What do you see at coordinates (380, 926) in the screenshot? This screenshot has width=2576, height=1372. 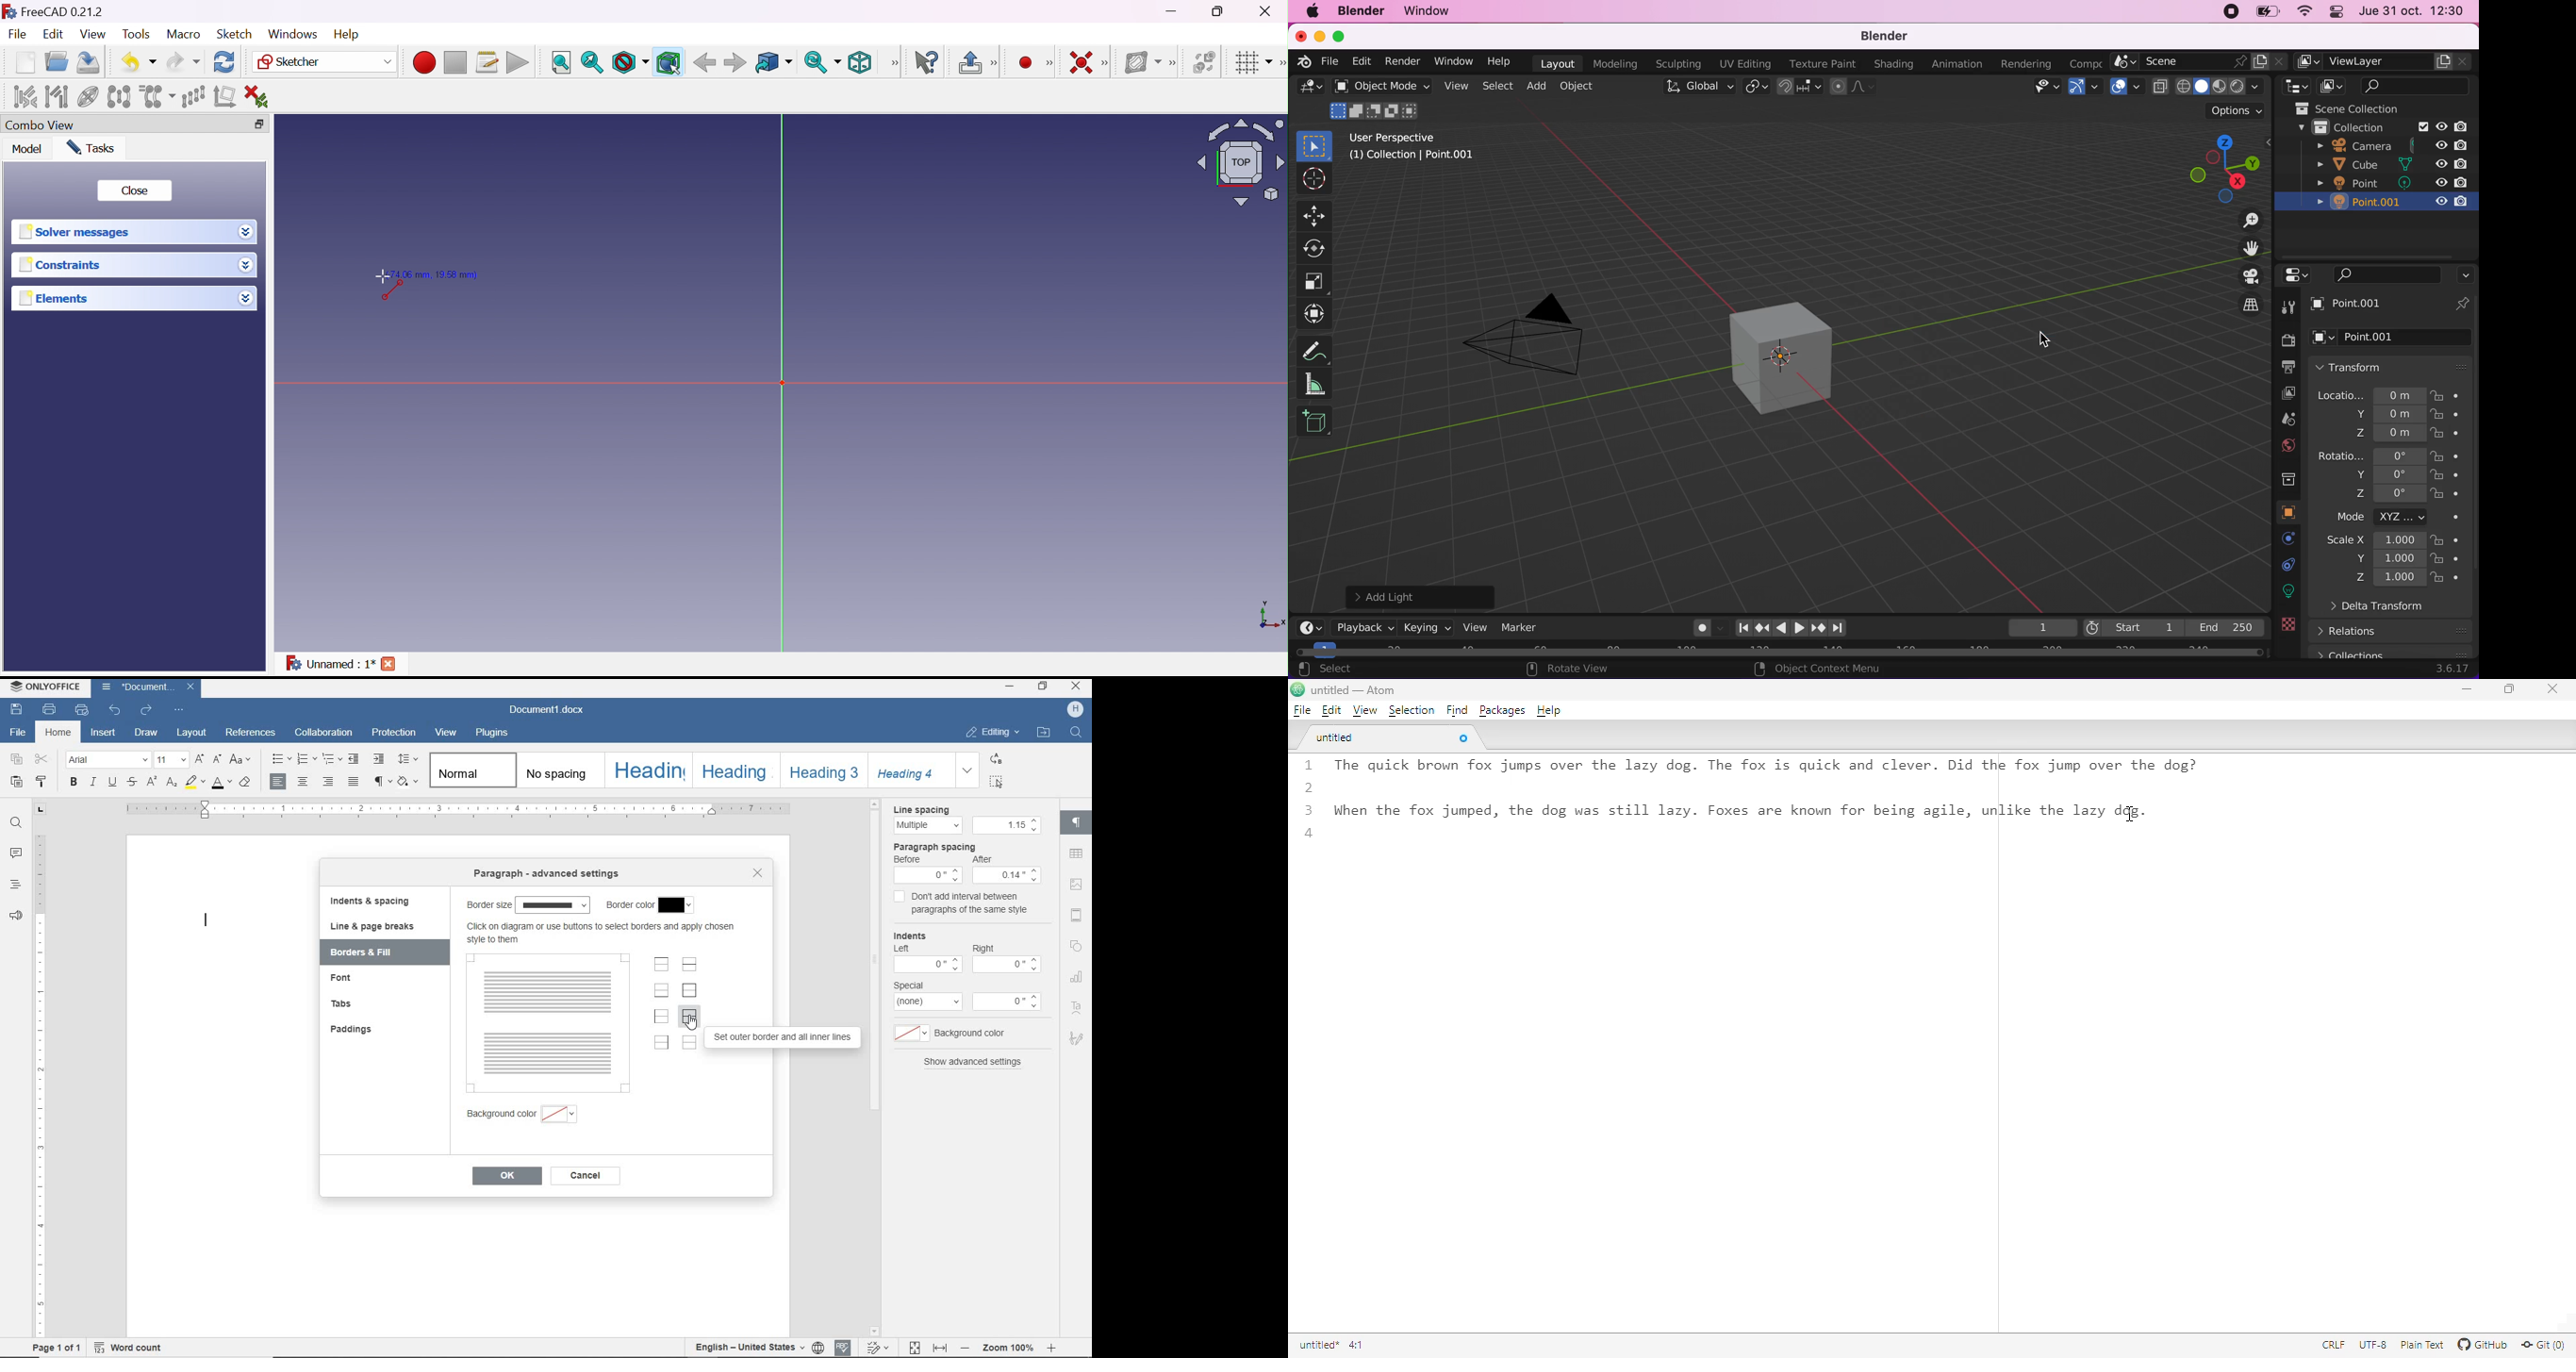 I see `line & page breaks` at bounding box center [380, 926].